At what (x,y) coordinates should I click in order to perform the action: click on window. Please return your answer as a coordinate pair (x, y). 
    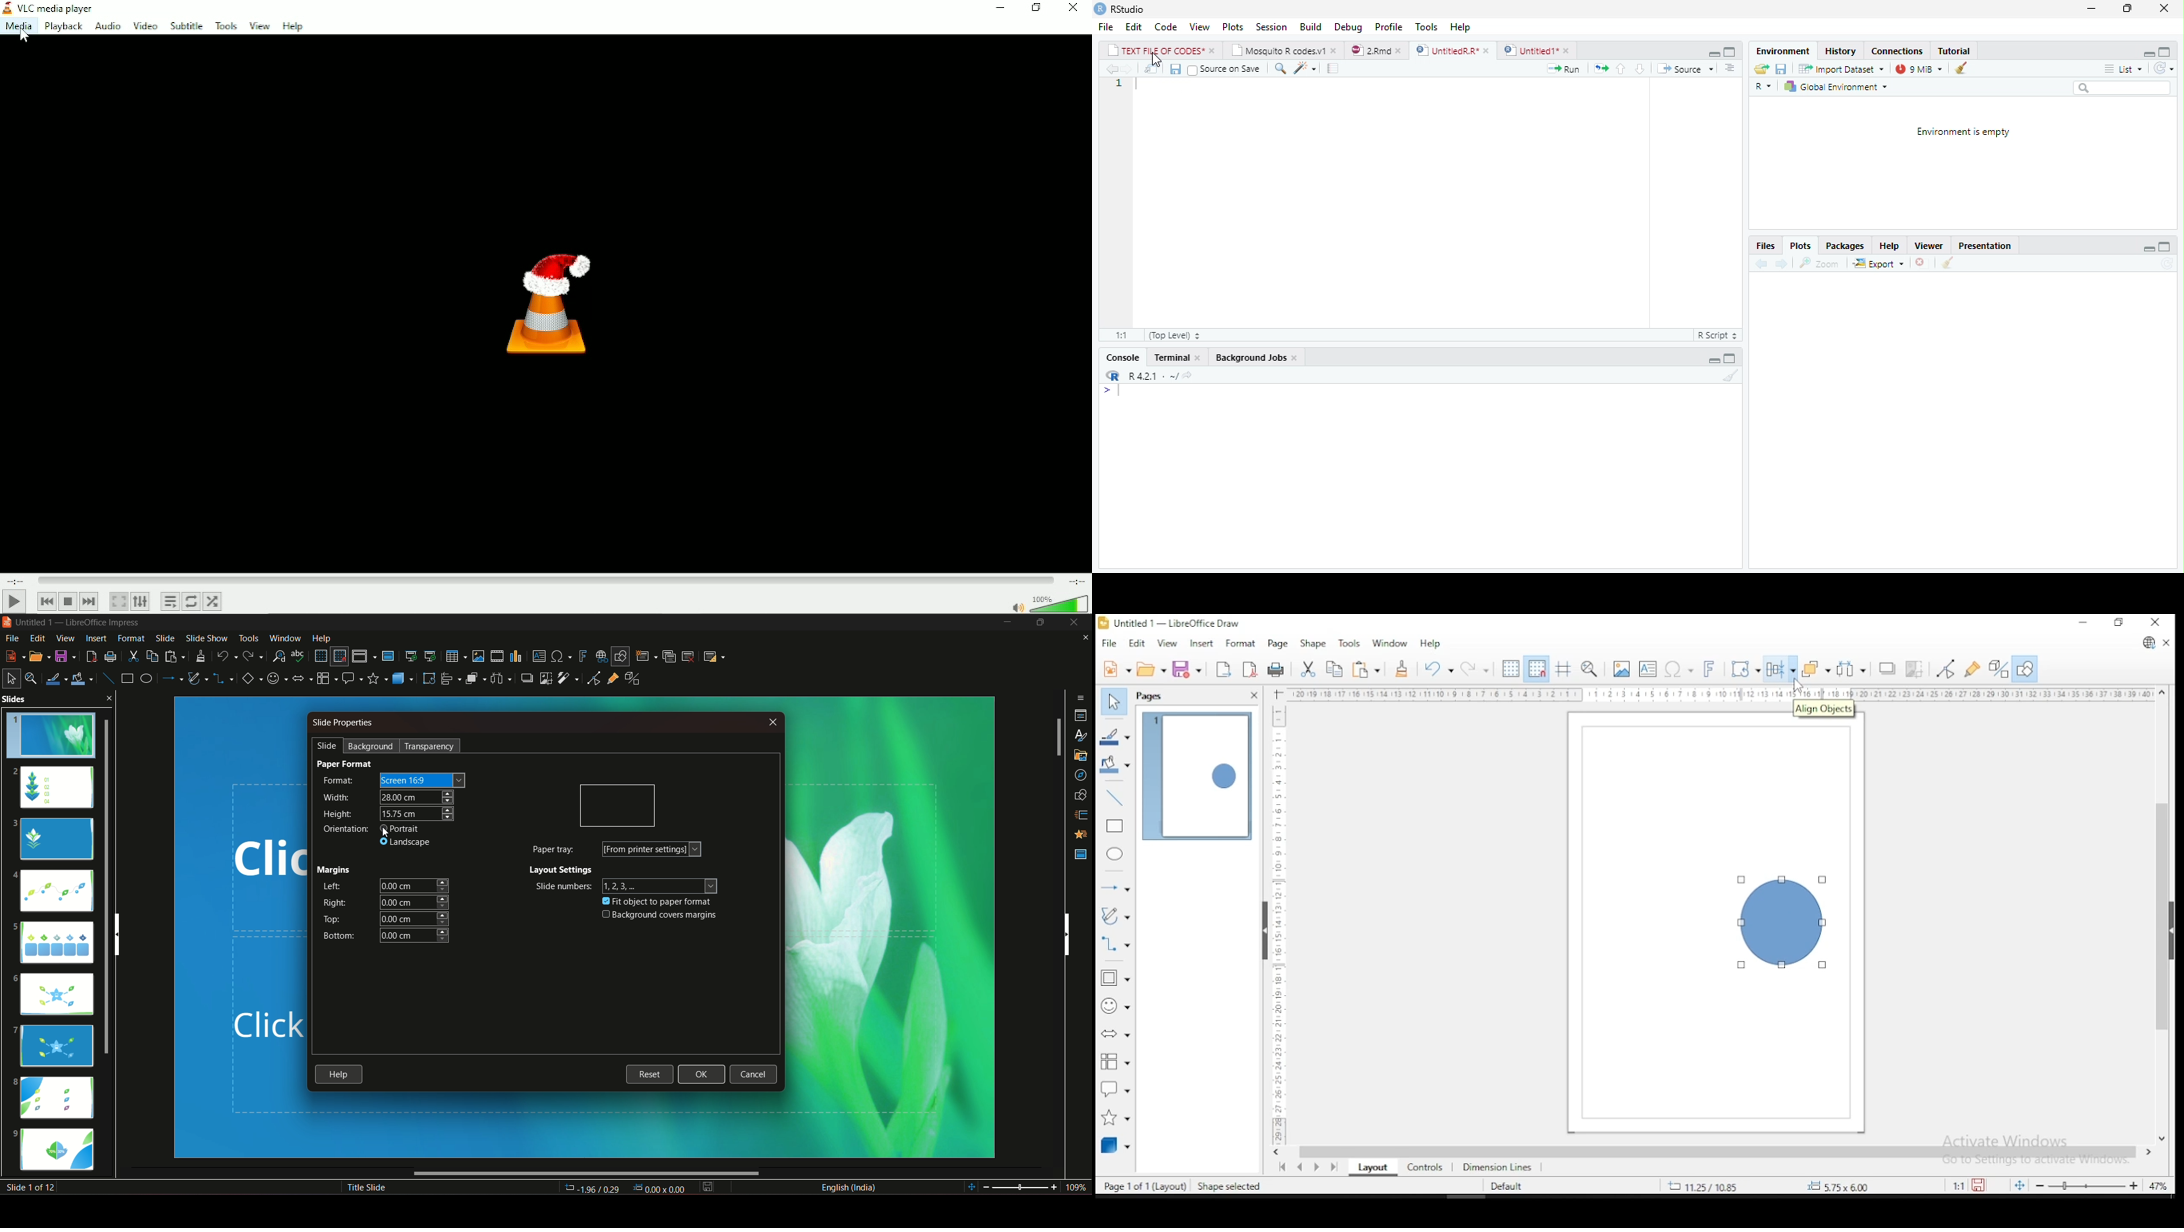
    Looking at the image, I should click on (286, 637).